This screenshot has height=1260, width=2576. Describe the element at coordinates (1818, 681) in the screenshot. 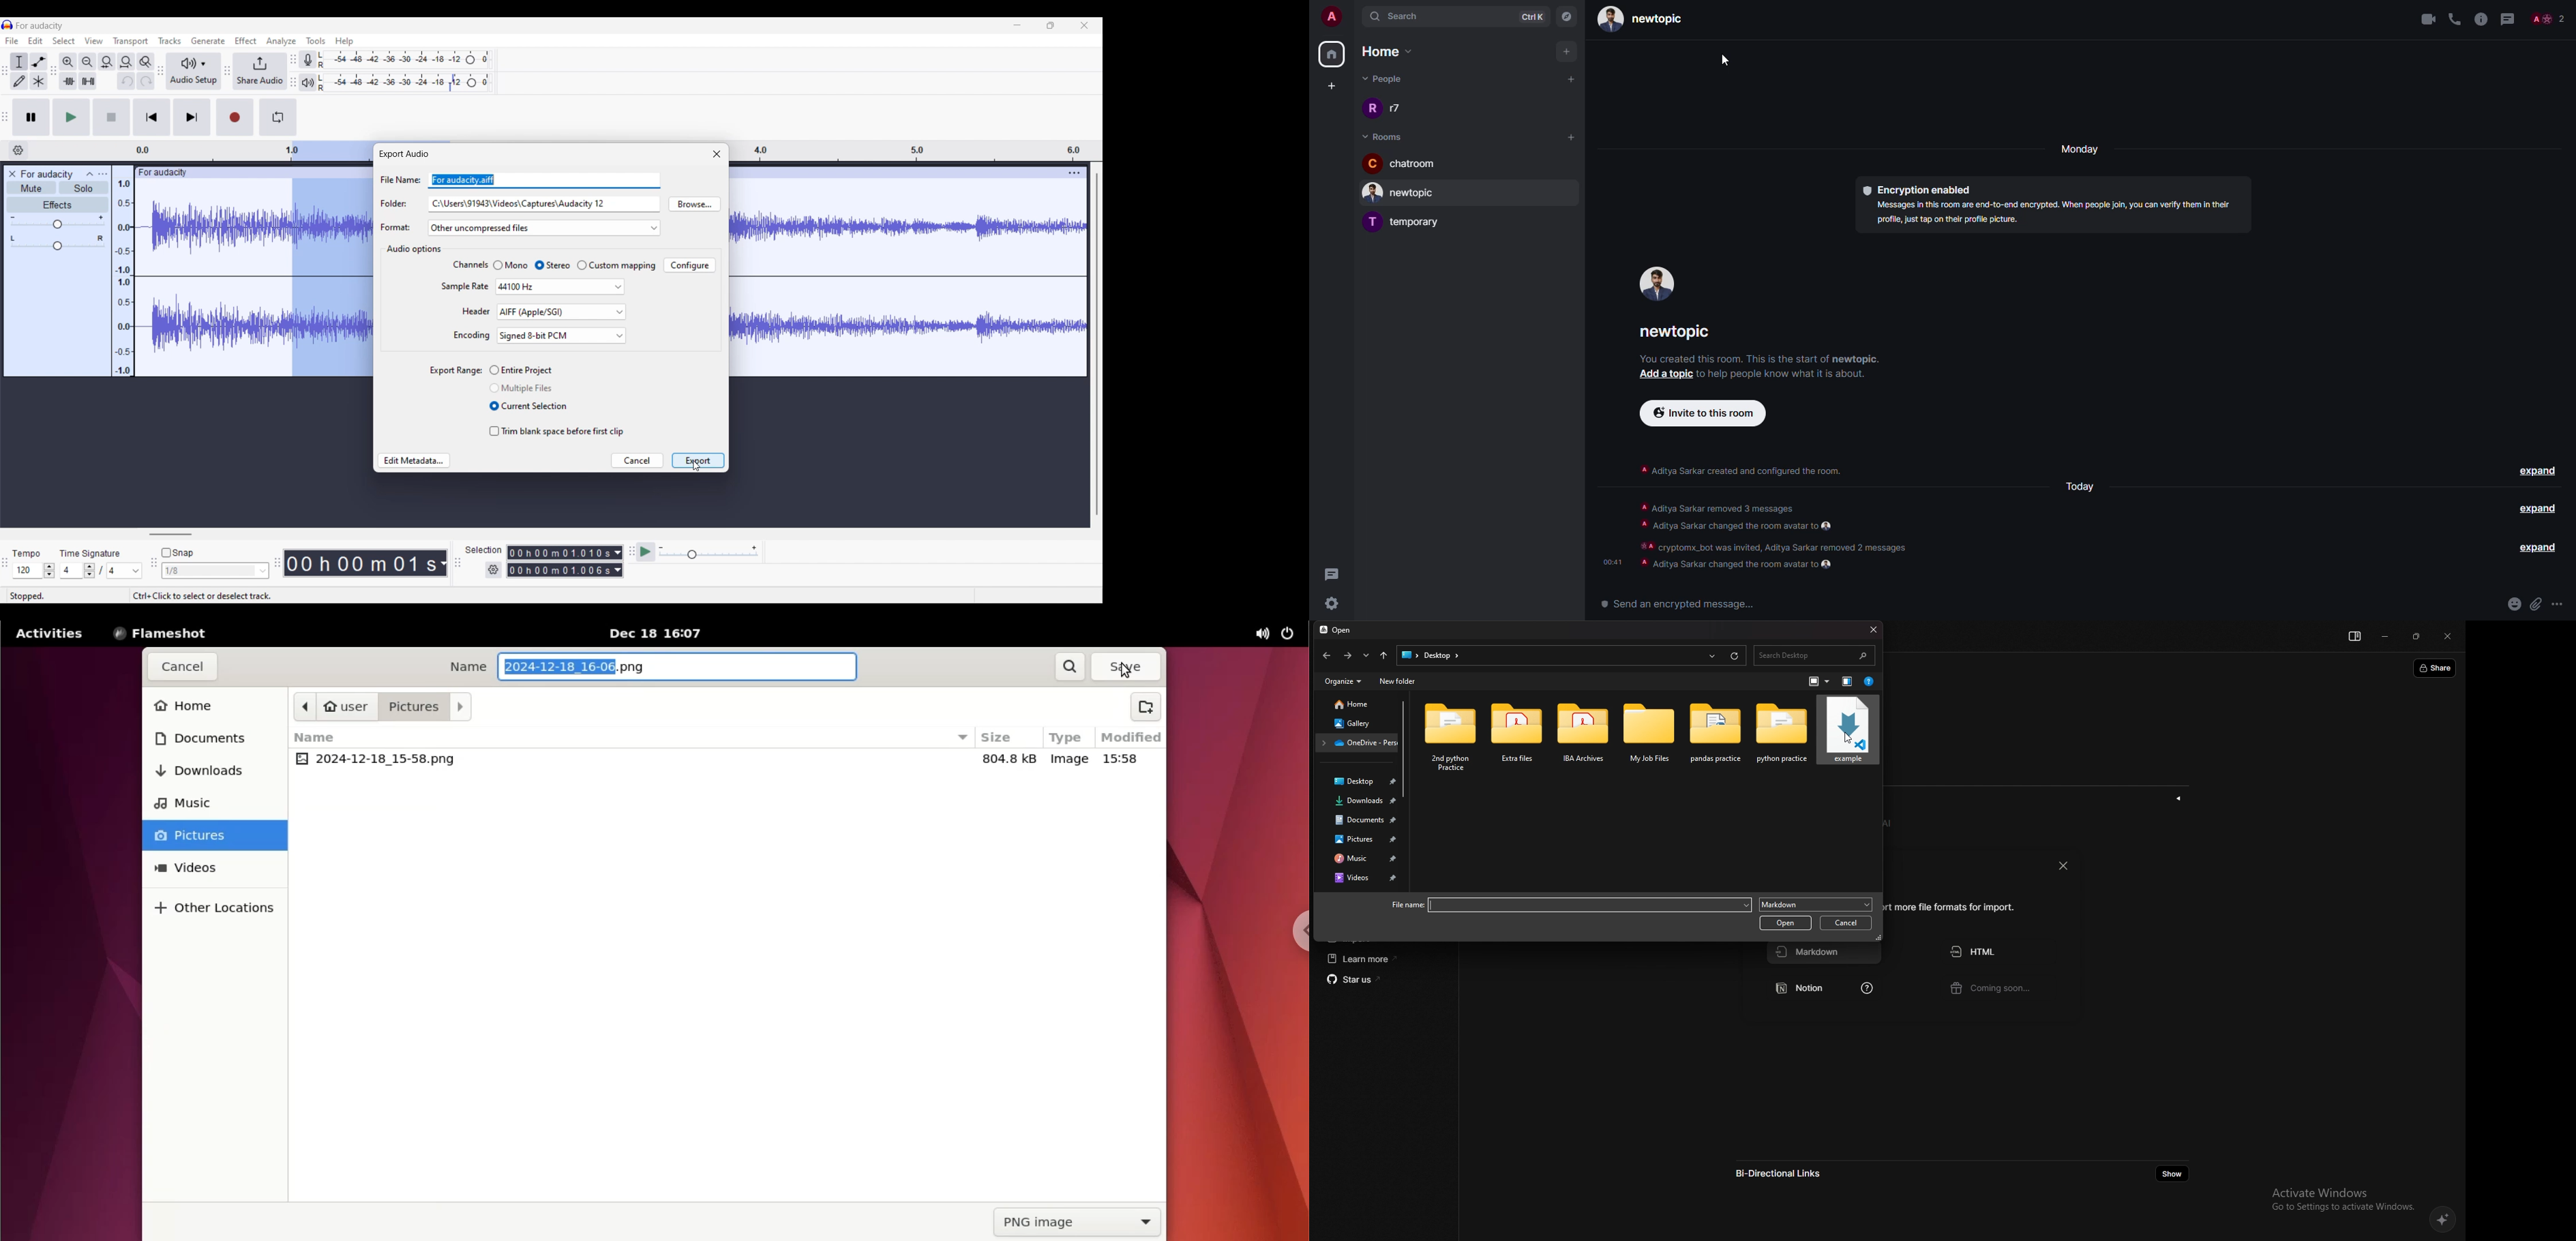

I see `change view` at that location.